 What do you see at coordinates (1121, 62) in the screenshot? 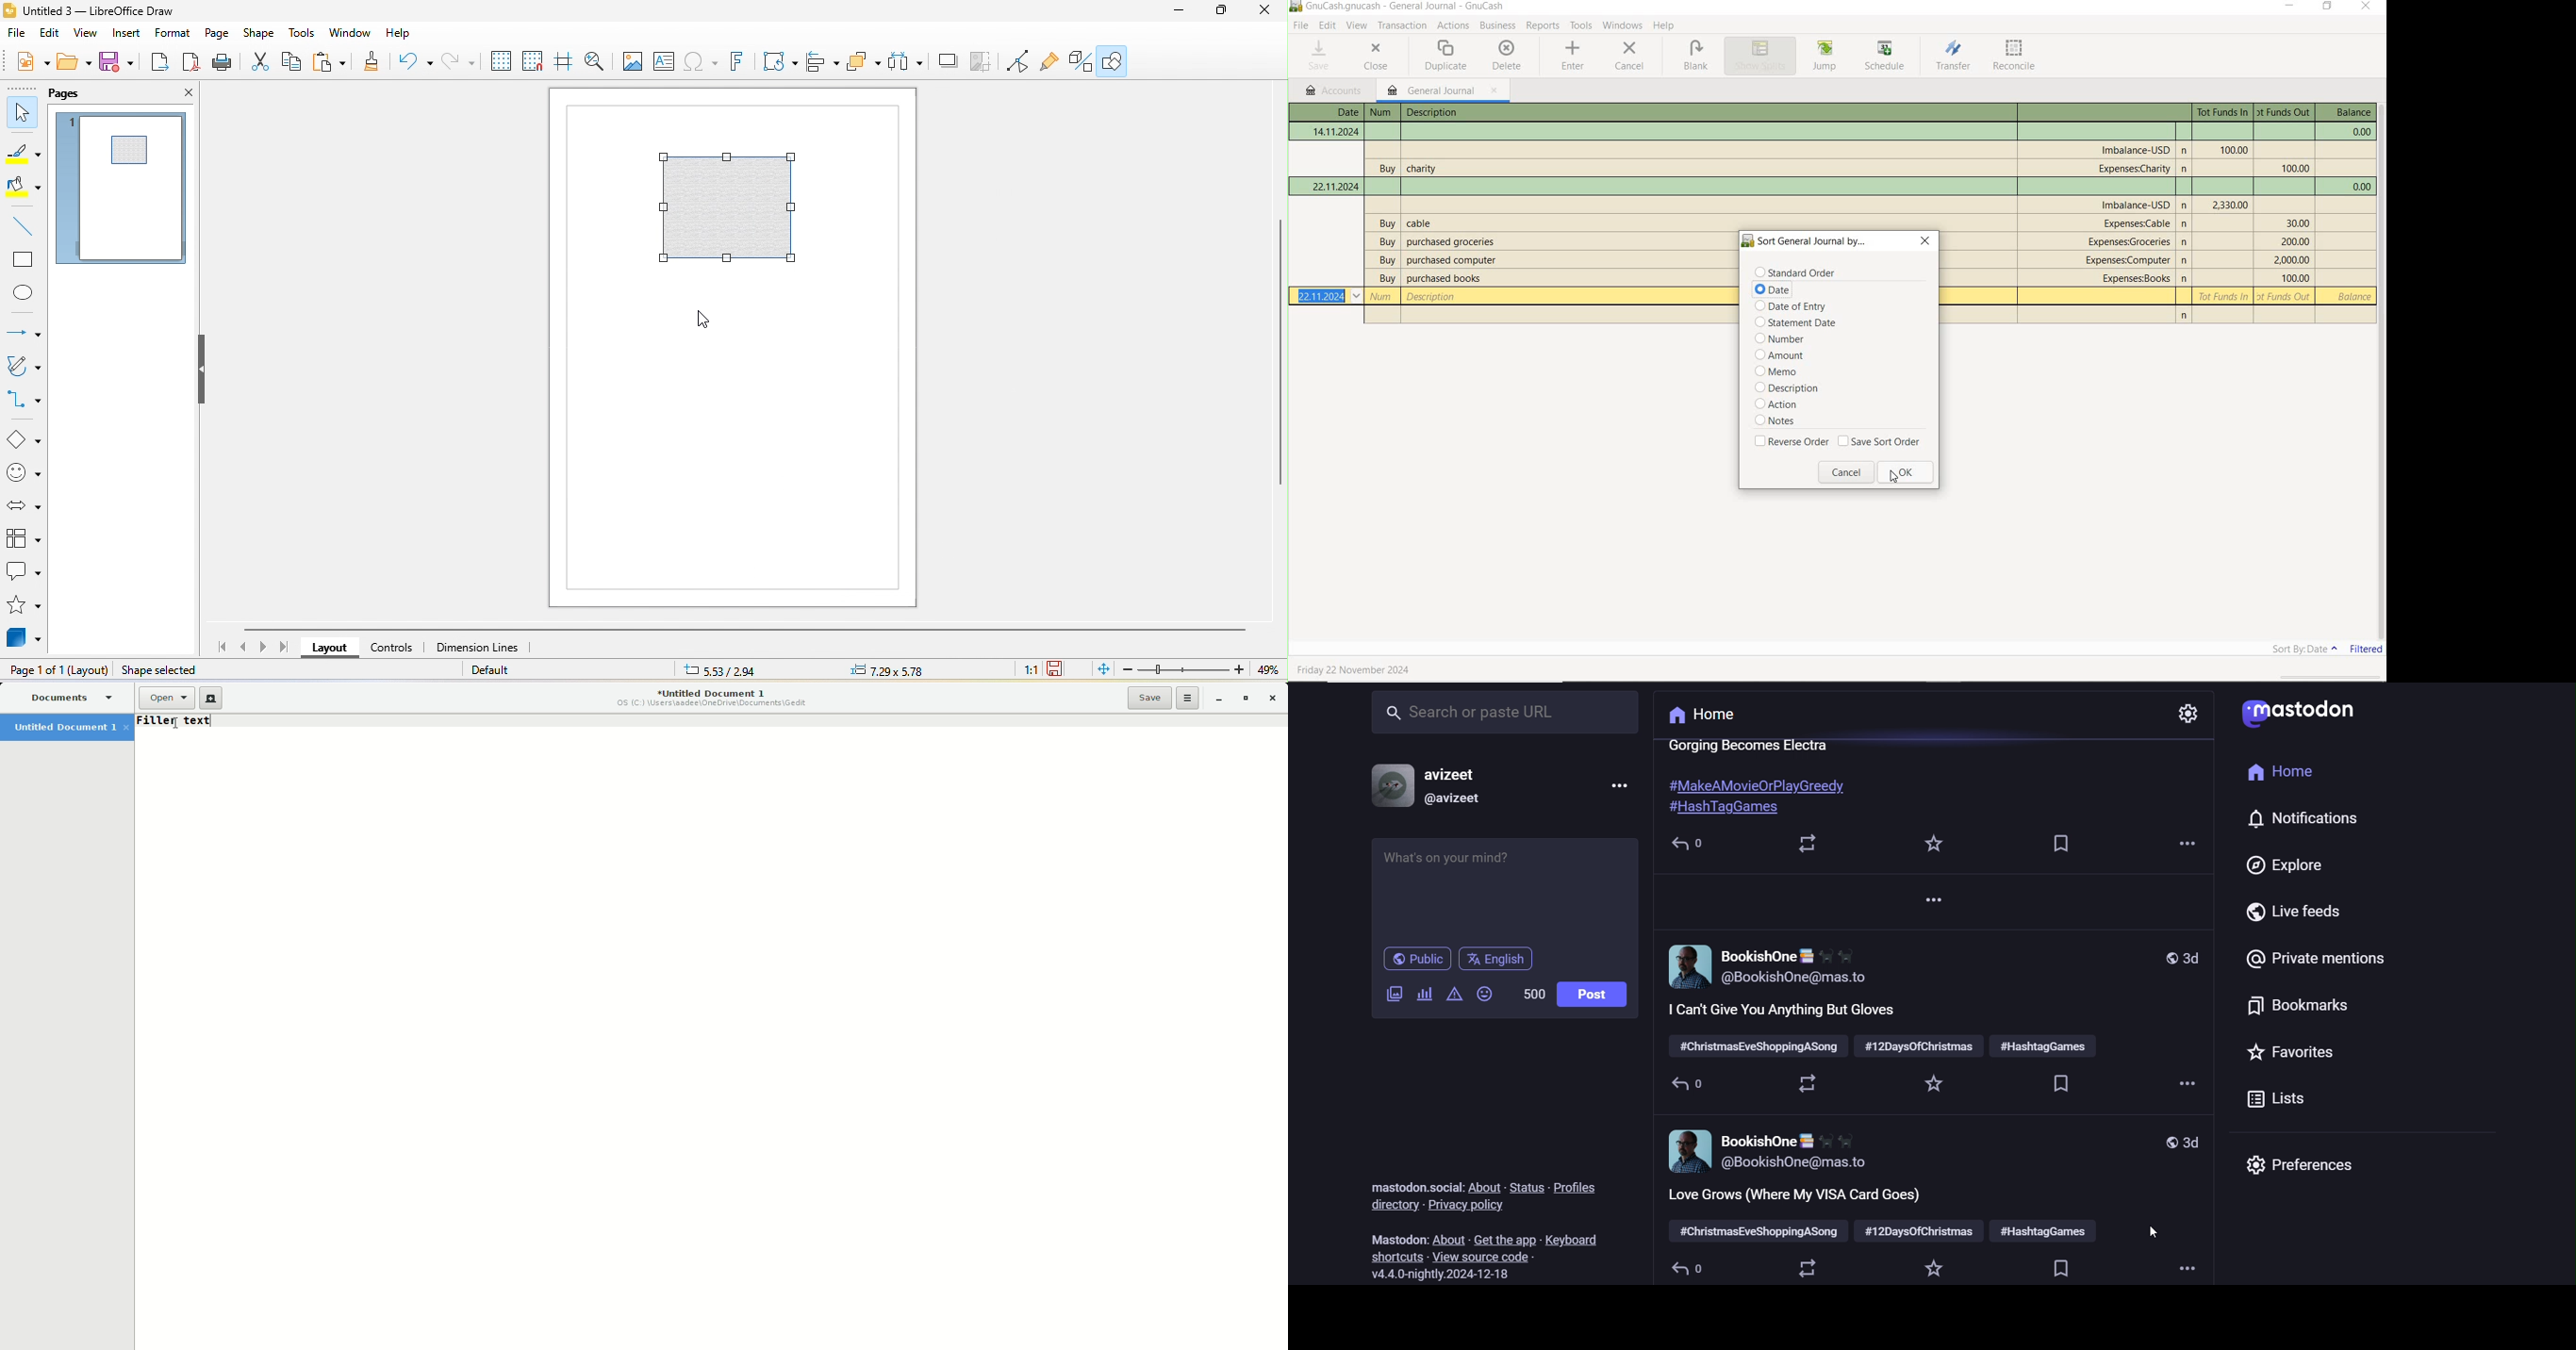
I see `show draw function` at bounding box center [1121, 62].